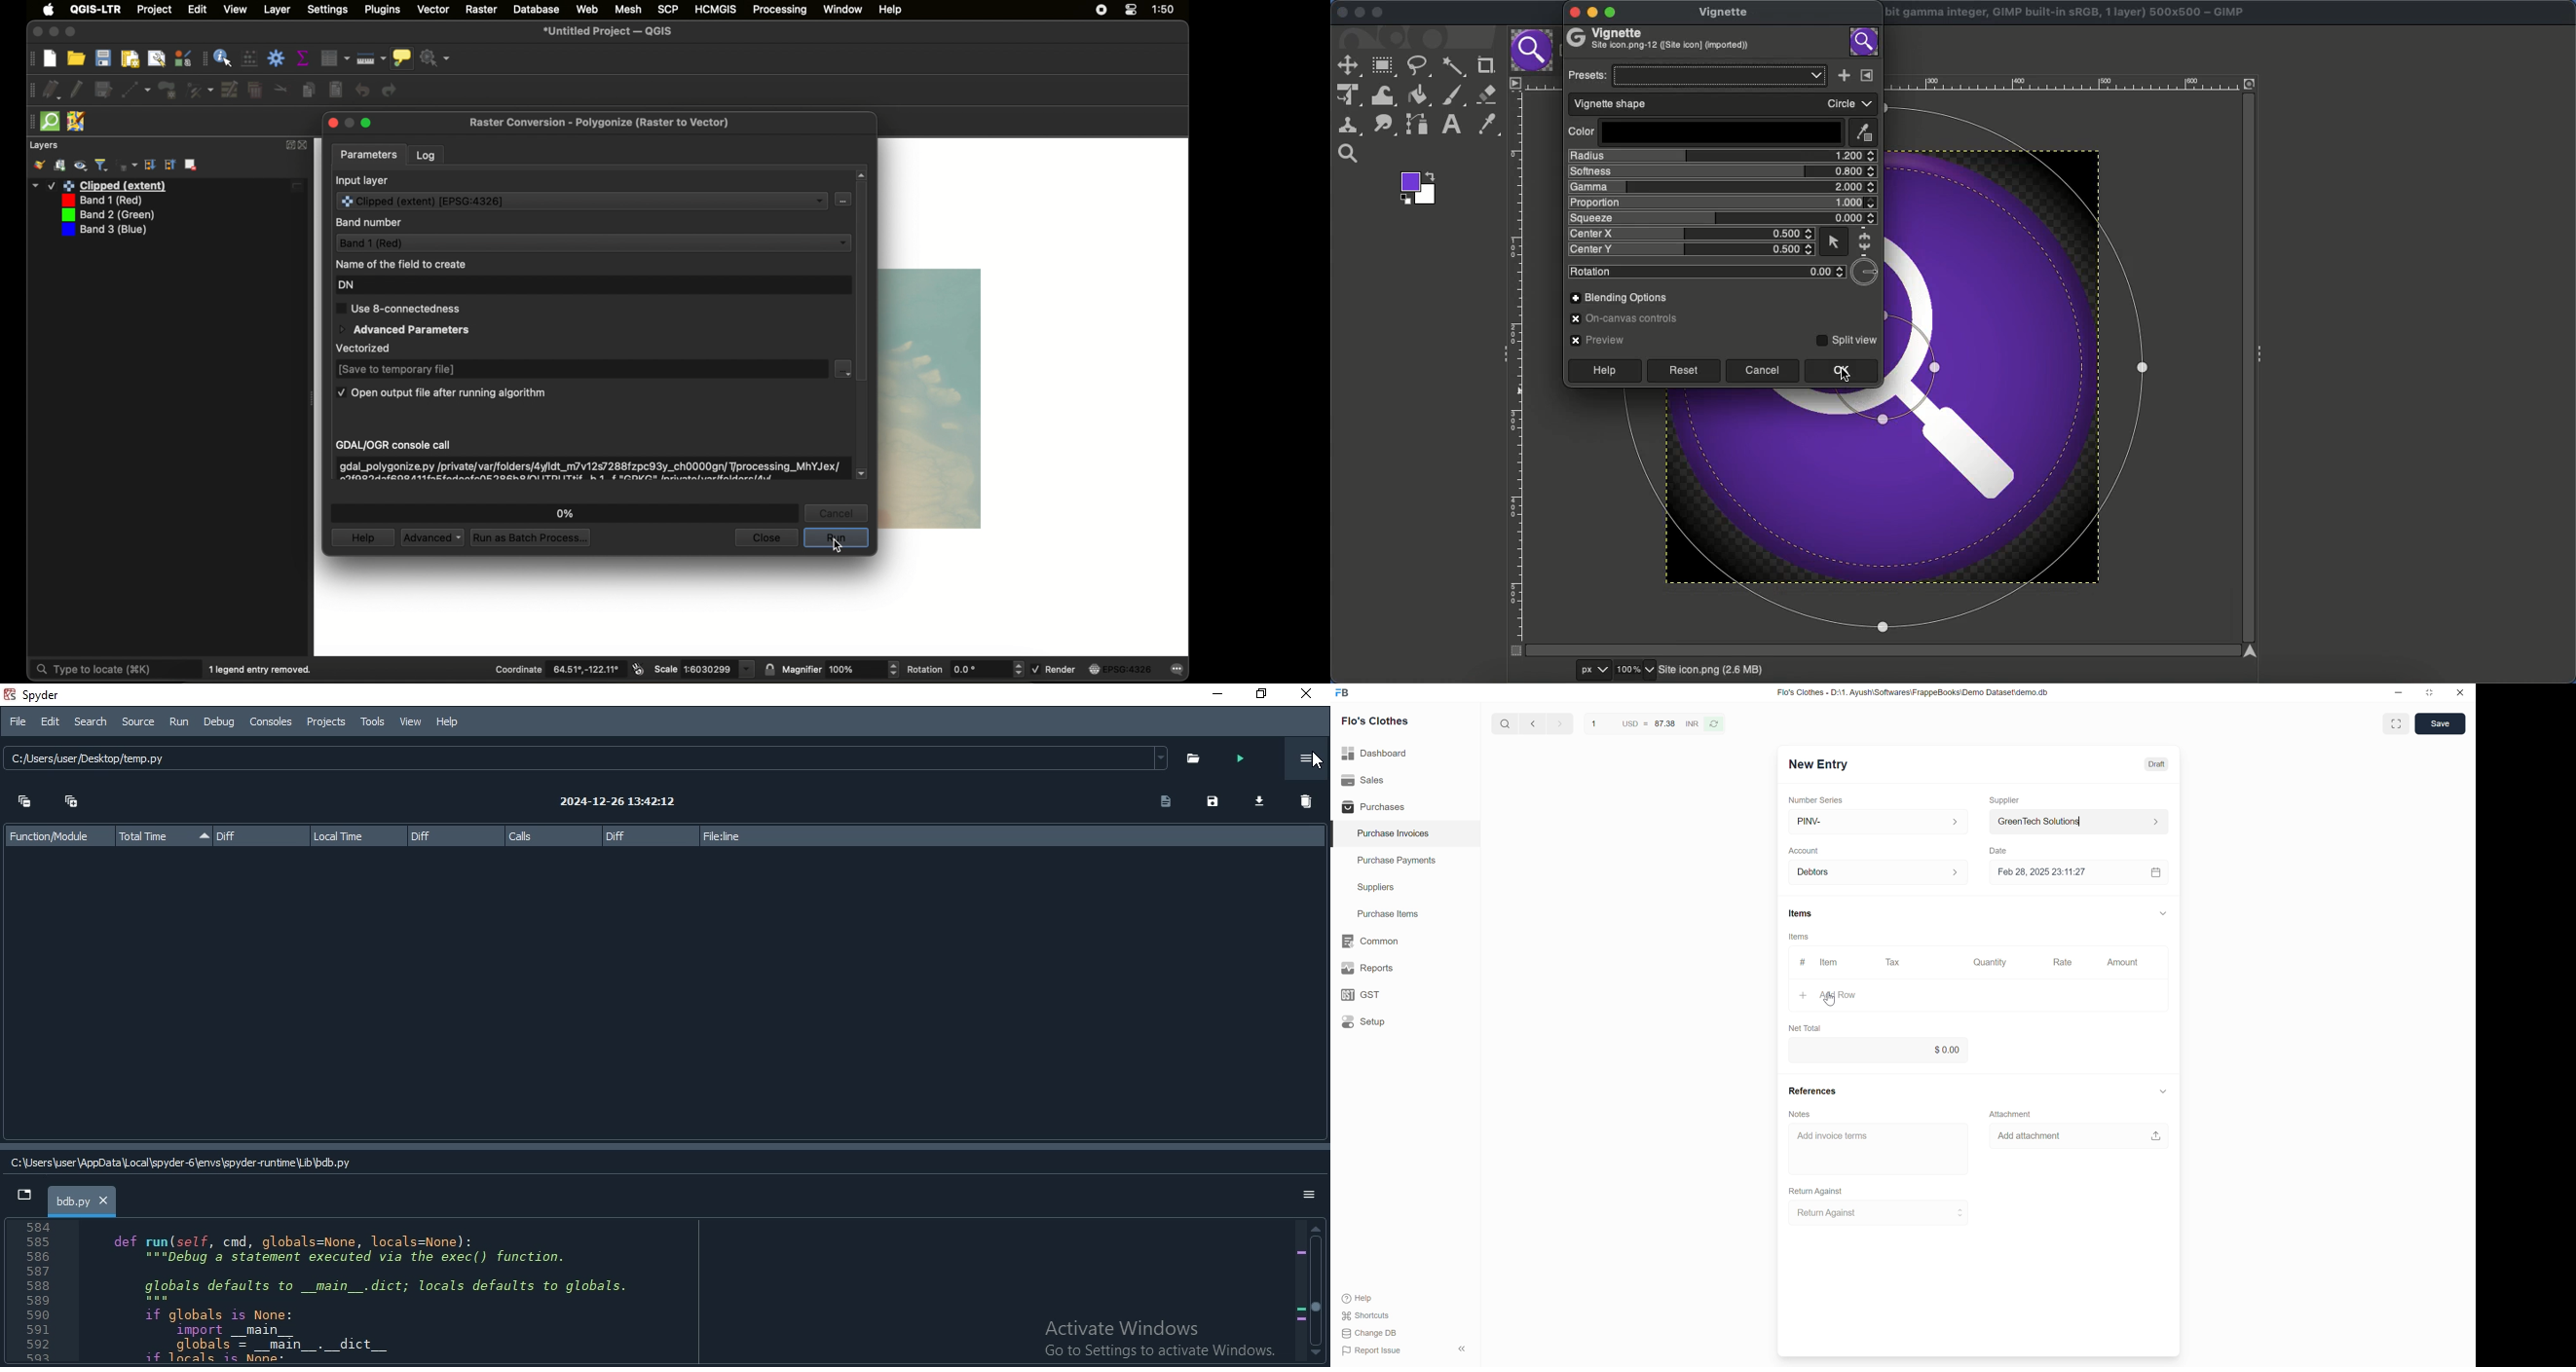 The height and width of the screenshot is (1372, 2576). What do you see at coordinates (184, 58) in the screenshot?
I see `style manager` at bounding box center [184, 58].